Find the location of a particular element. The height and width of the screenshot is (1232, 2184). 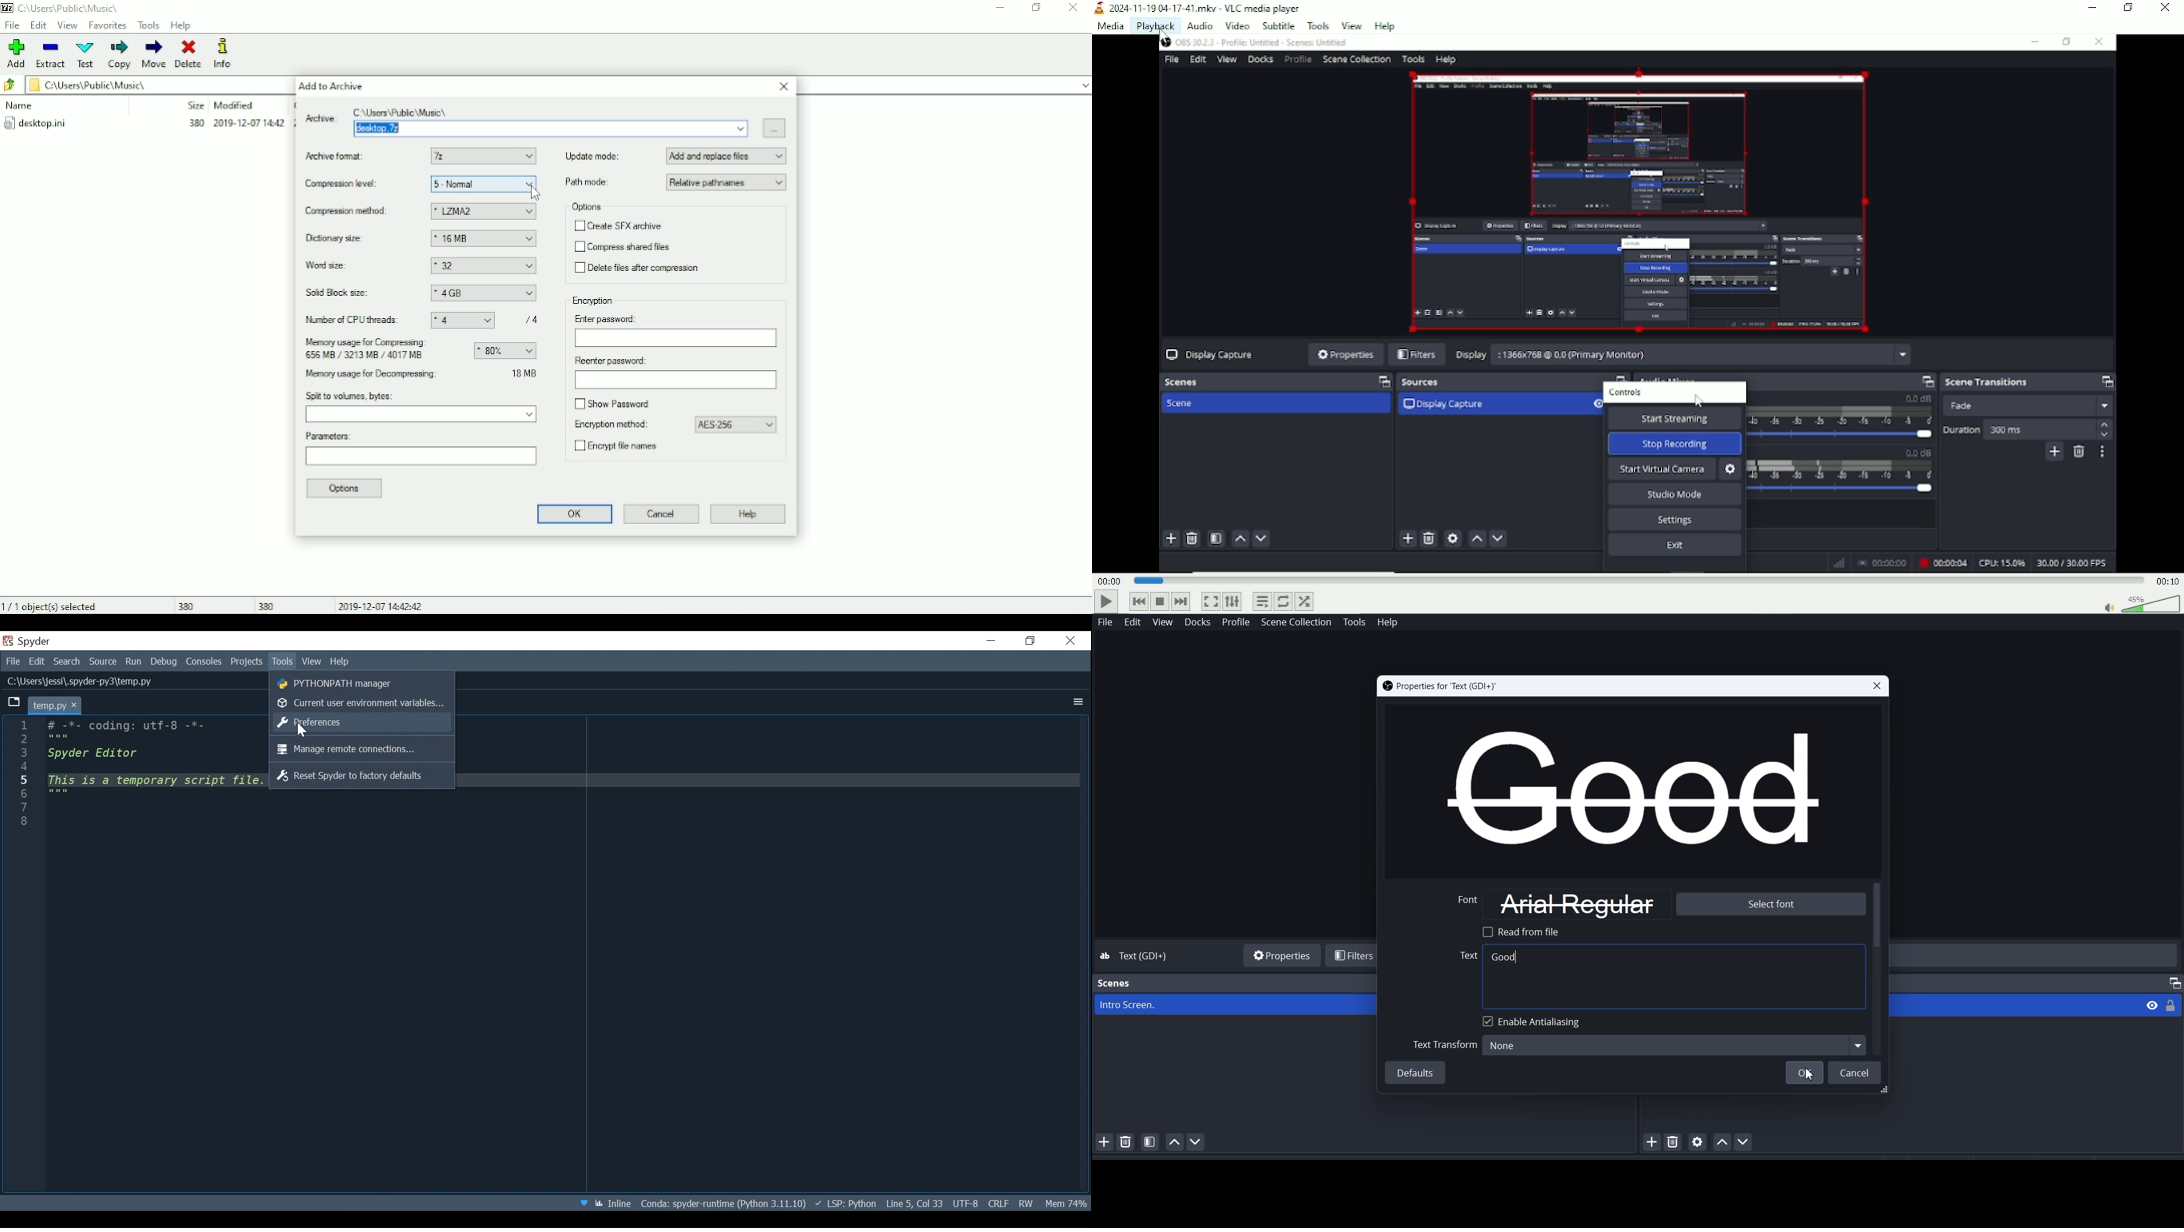

open source properties is located at coordinates (1698, 1141).